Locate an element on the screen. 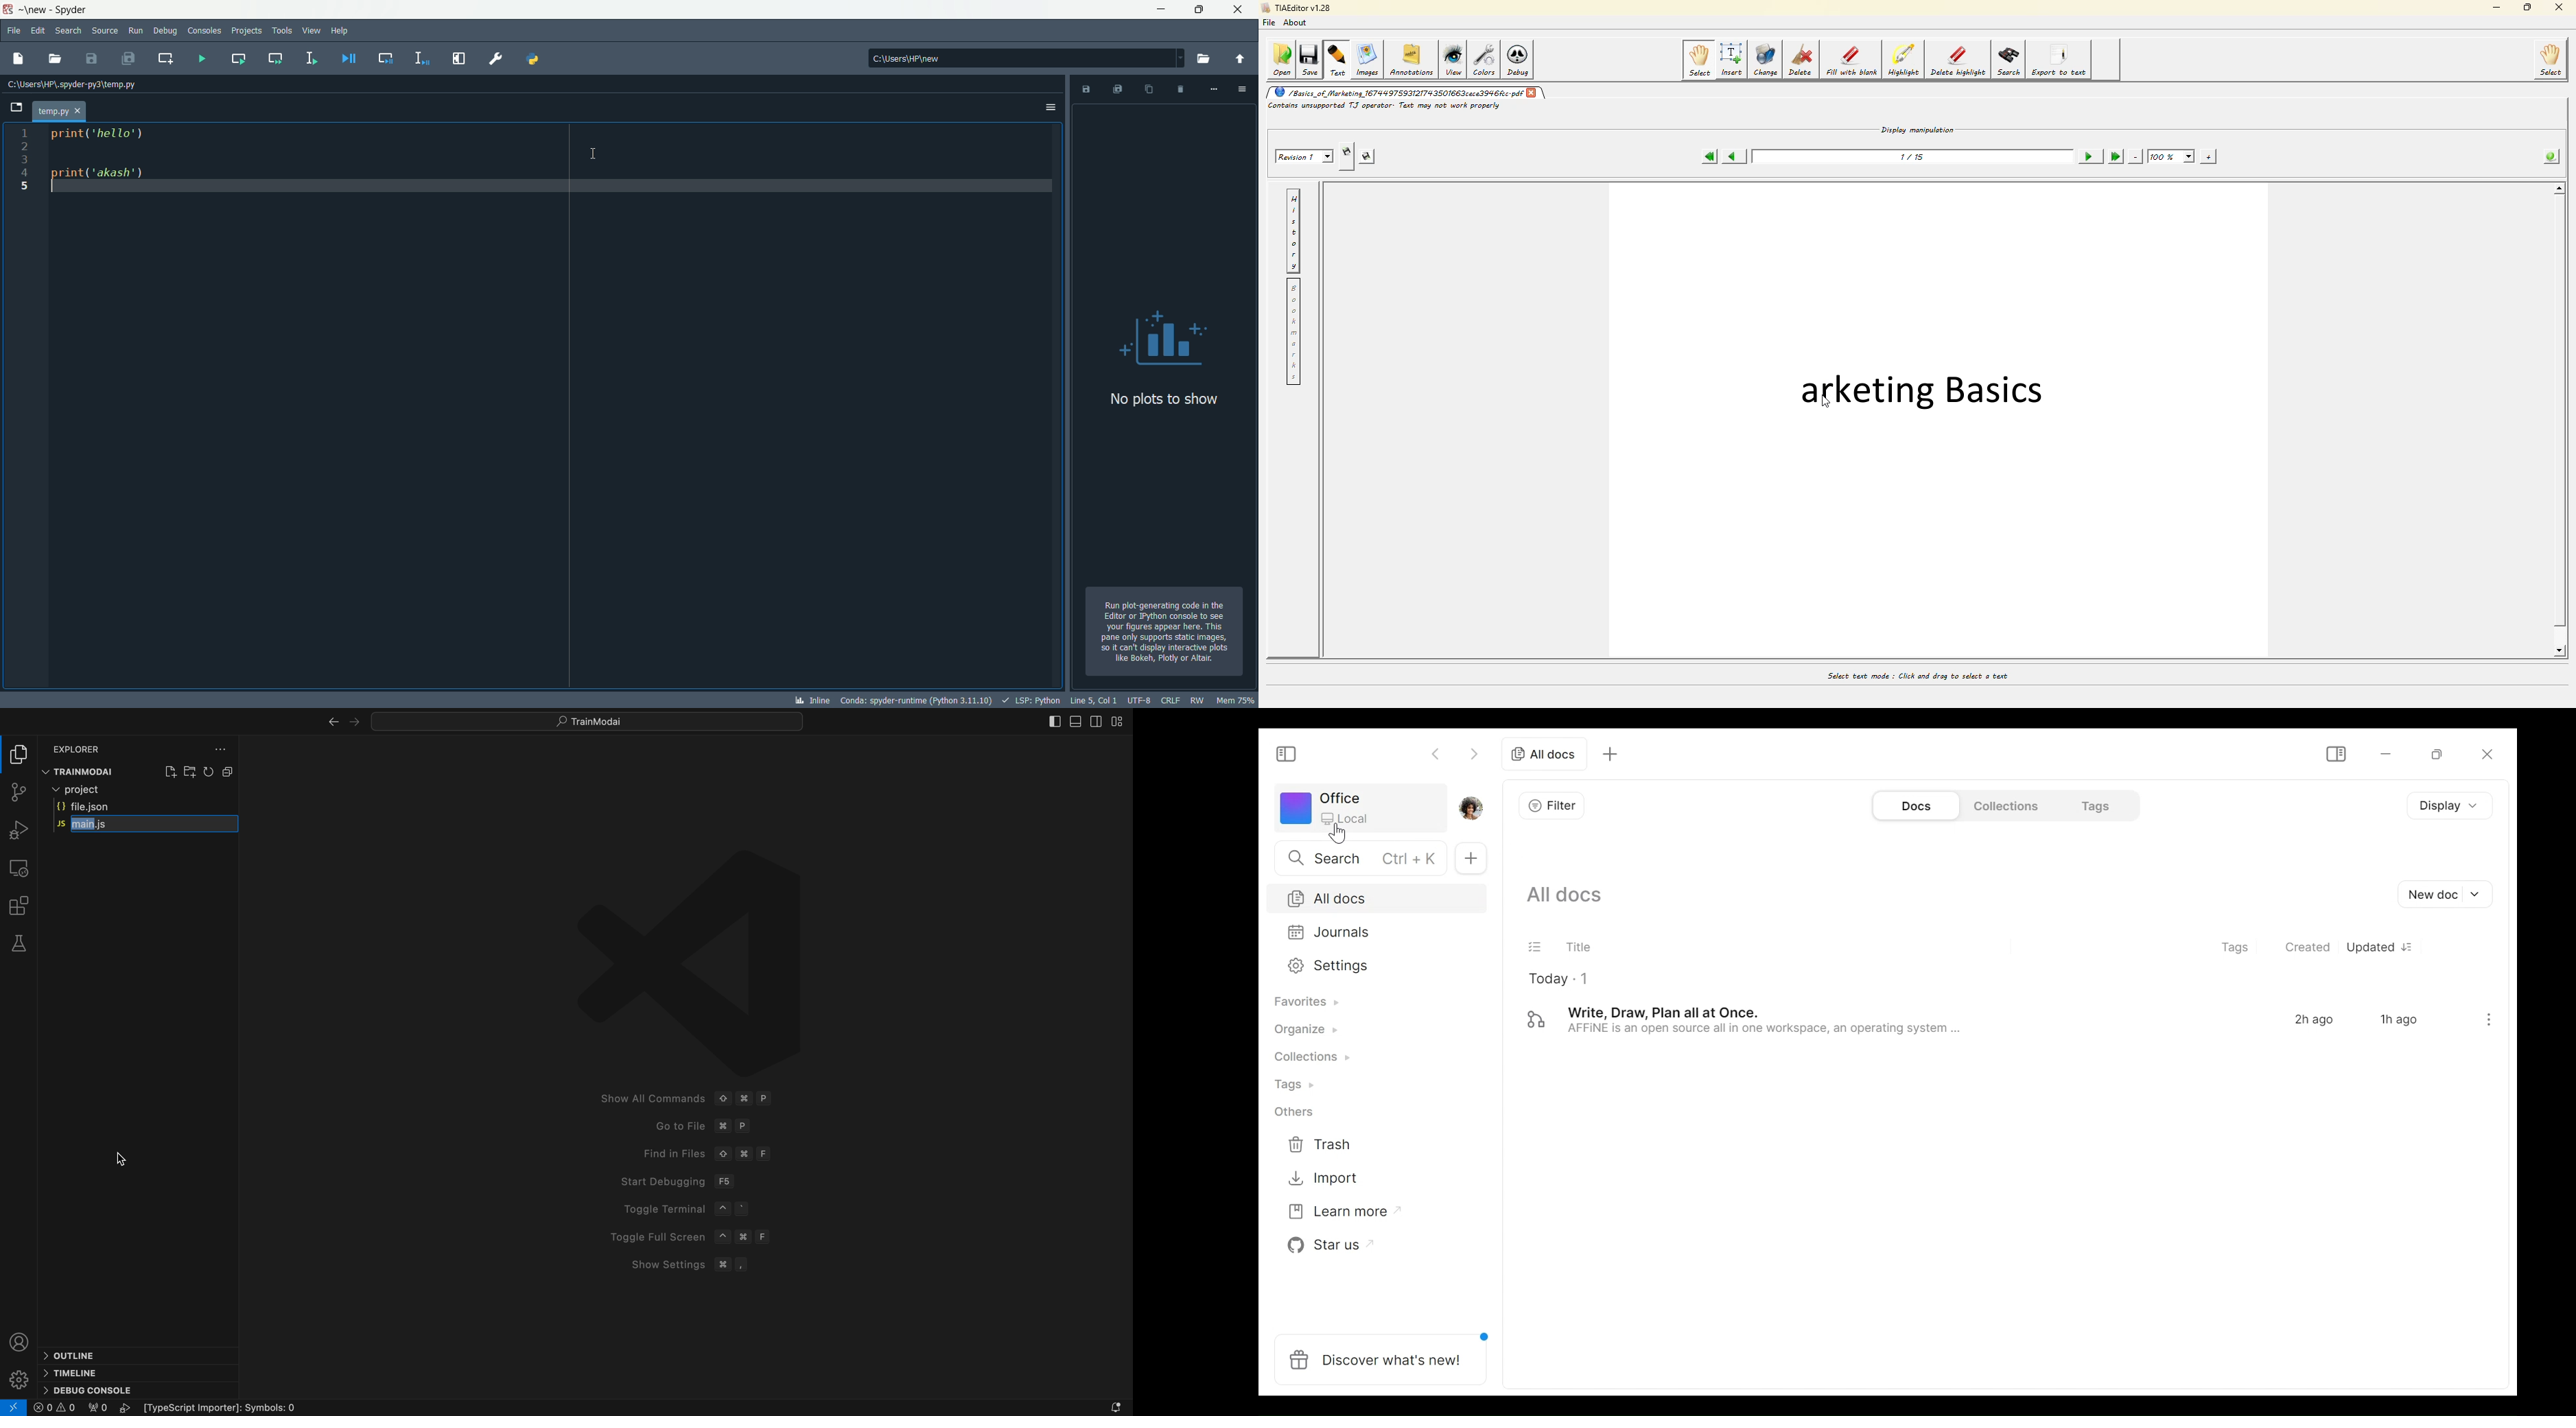 This screenshot has width=2576, height=1428. Write, Draw, Plan all at Once.
RN 3 2 2h 1h
AFFINE is an open source all in one workspace, an operating system ... ago ago is located at coordinates (1969, 1018).